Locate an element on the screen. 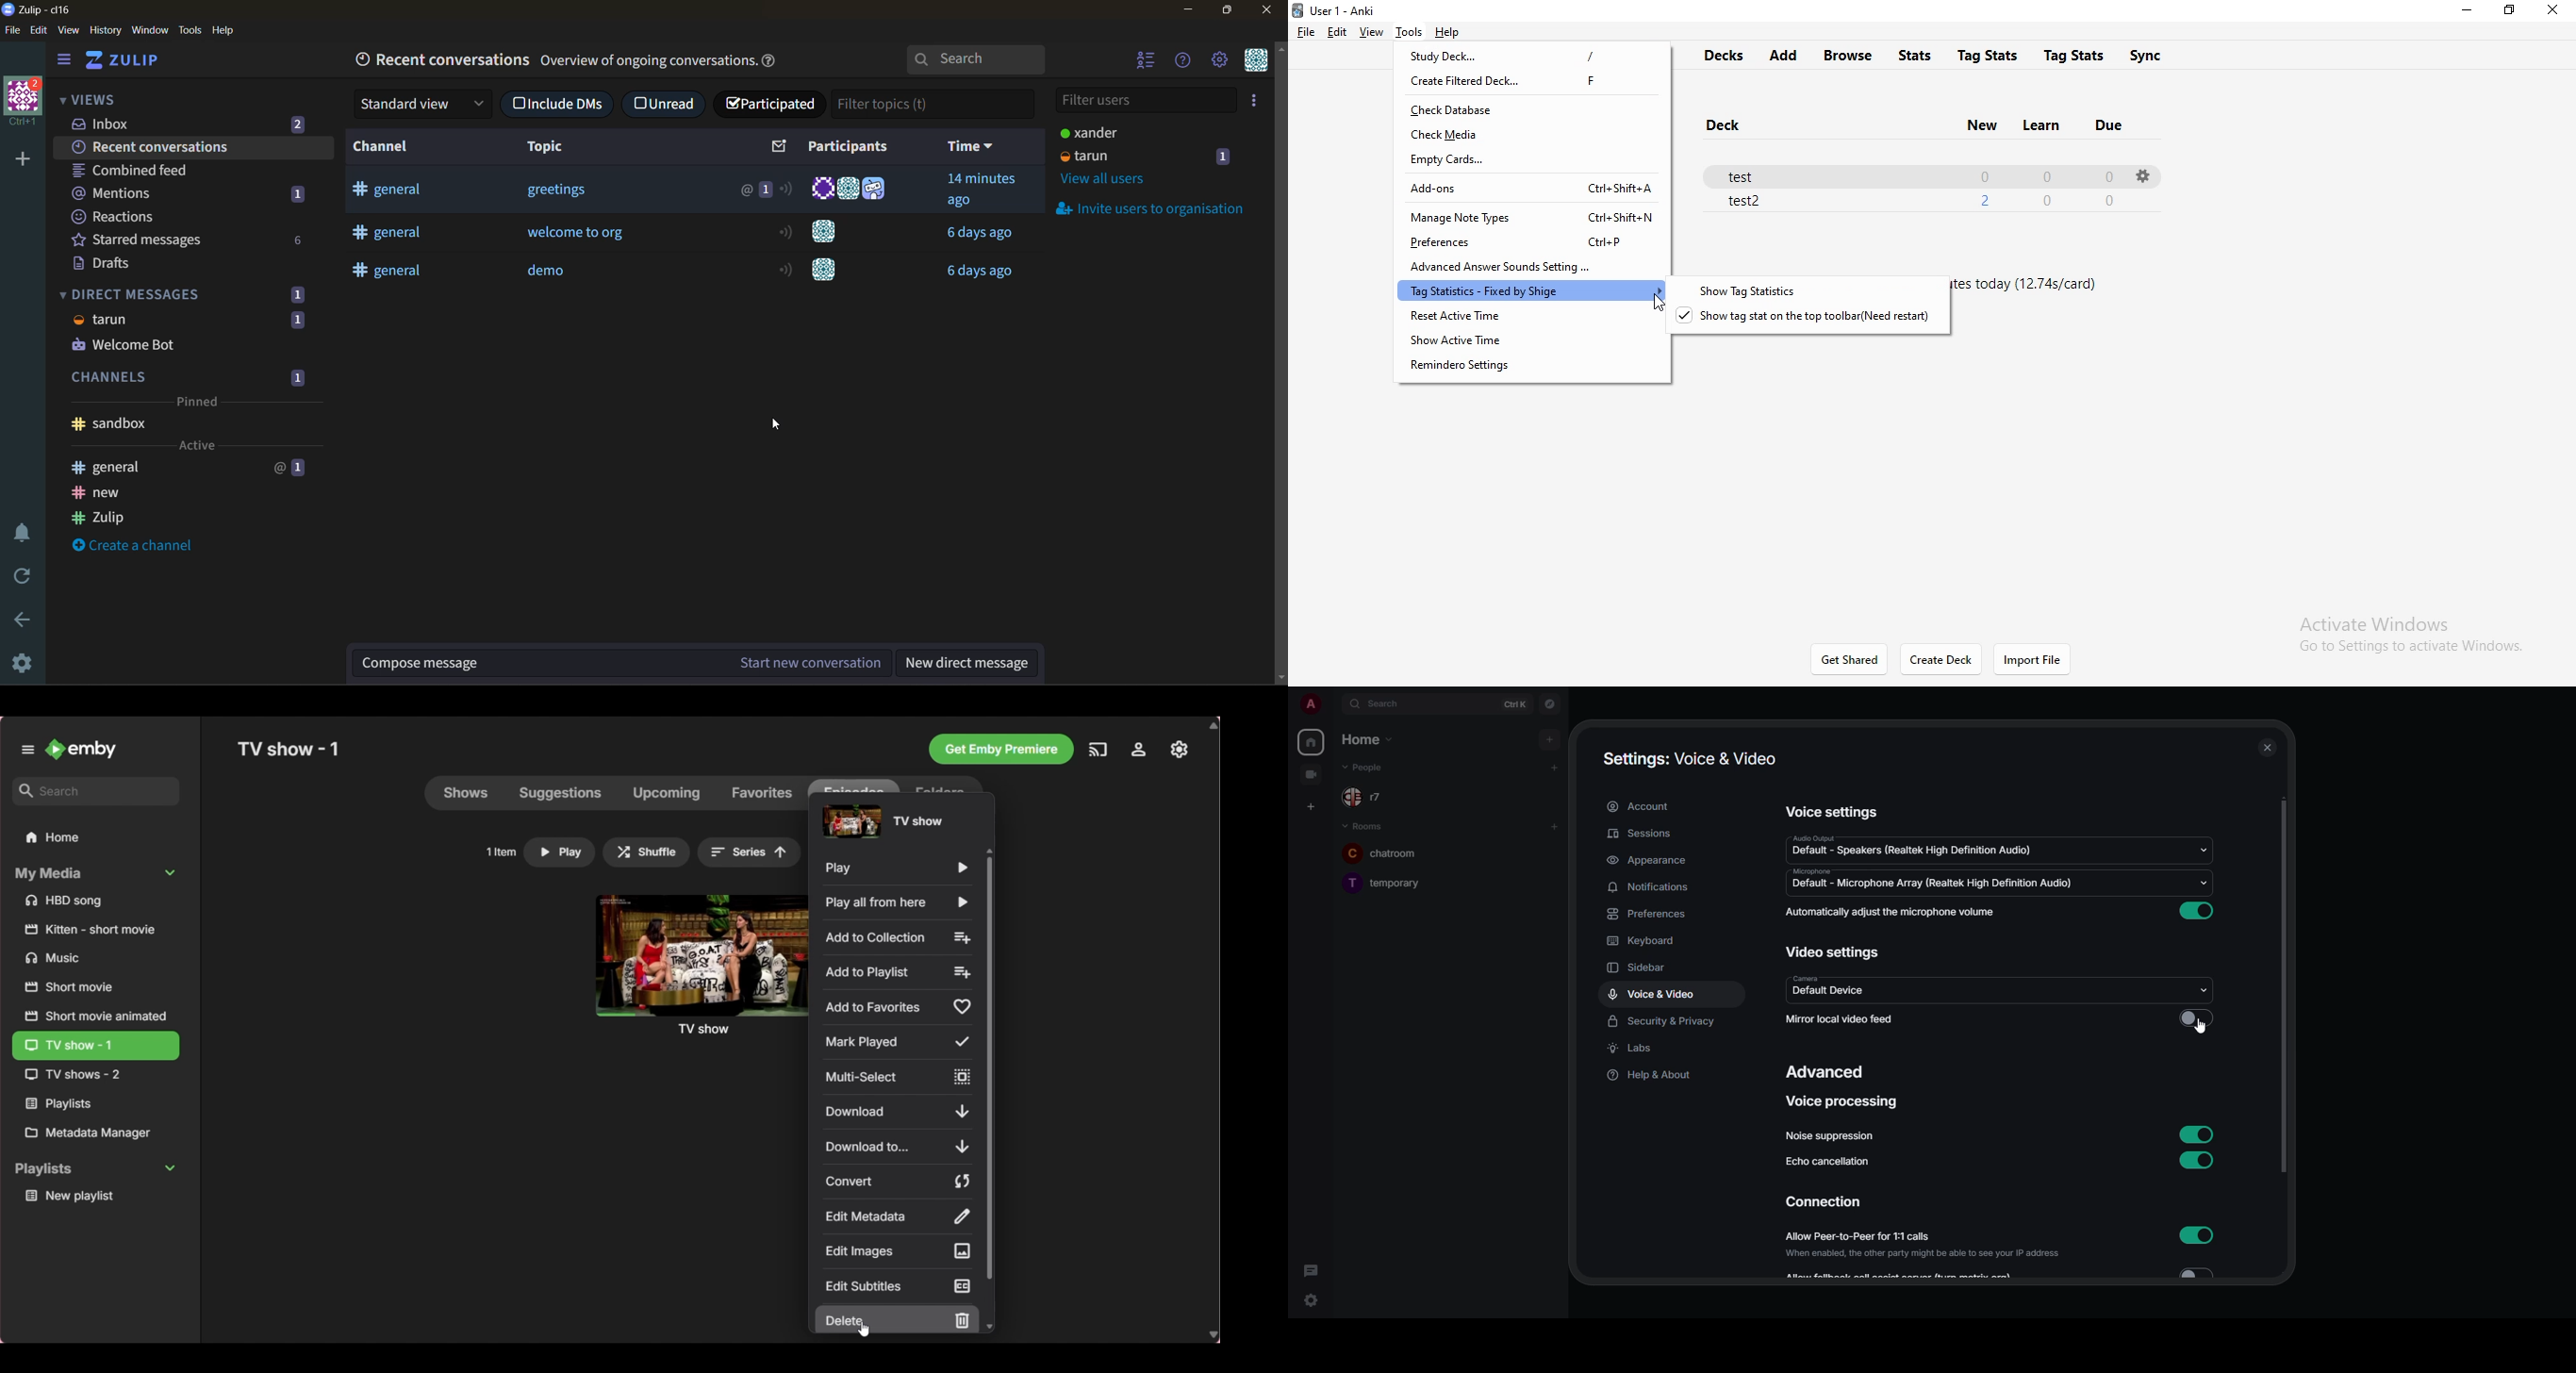 This screenshot has height=1400, width=2576. show tag on the .. is located at coordinates (1816, 323).